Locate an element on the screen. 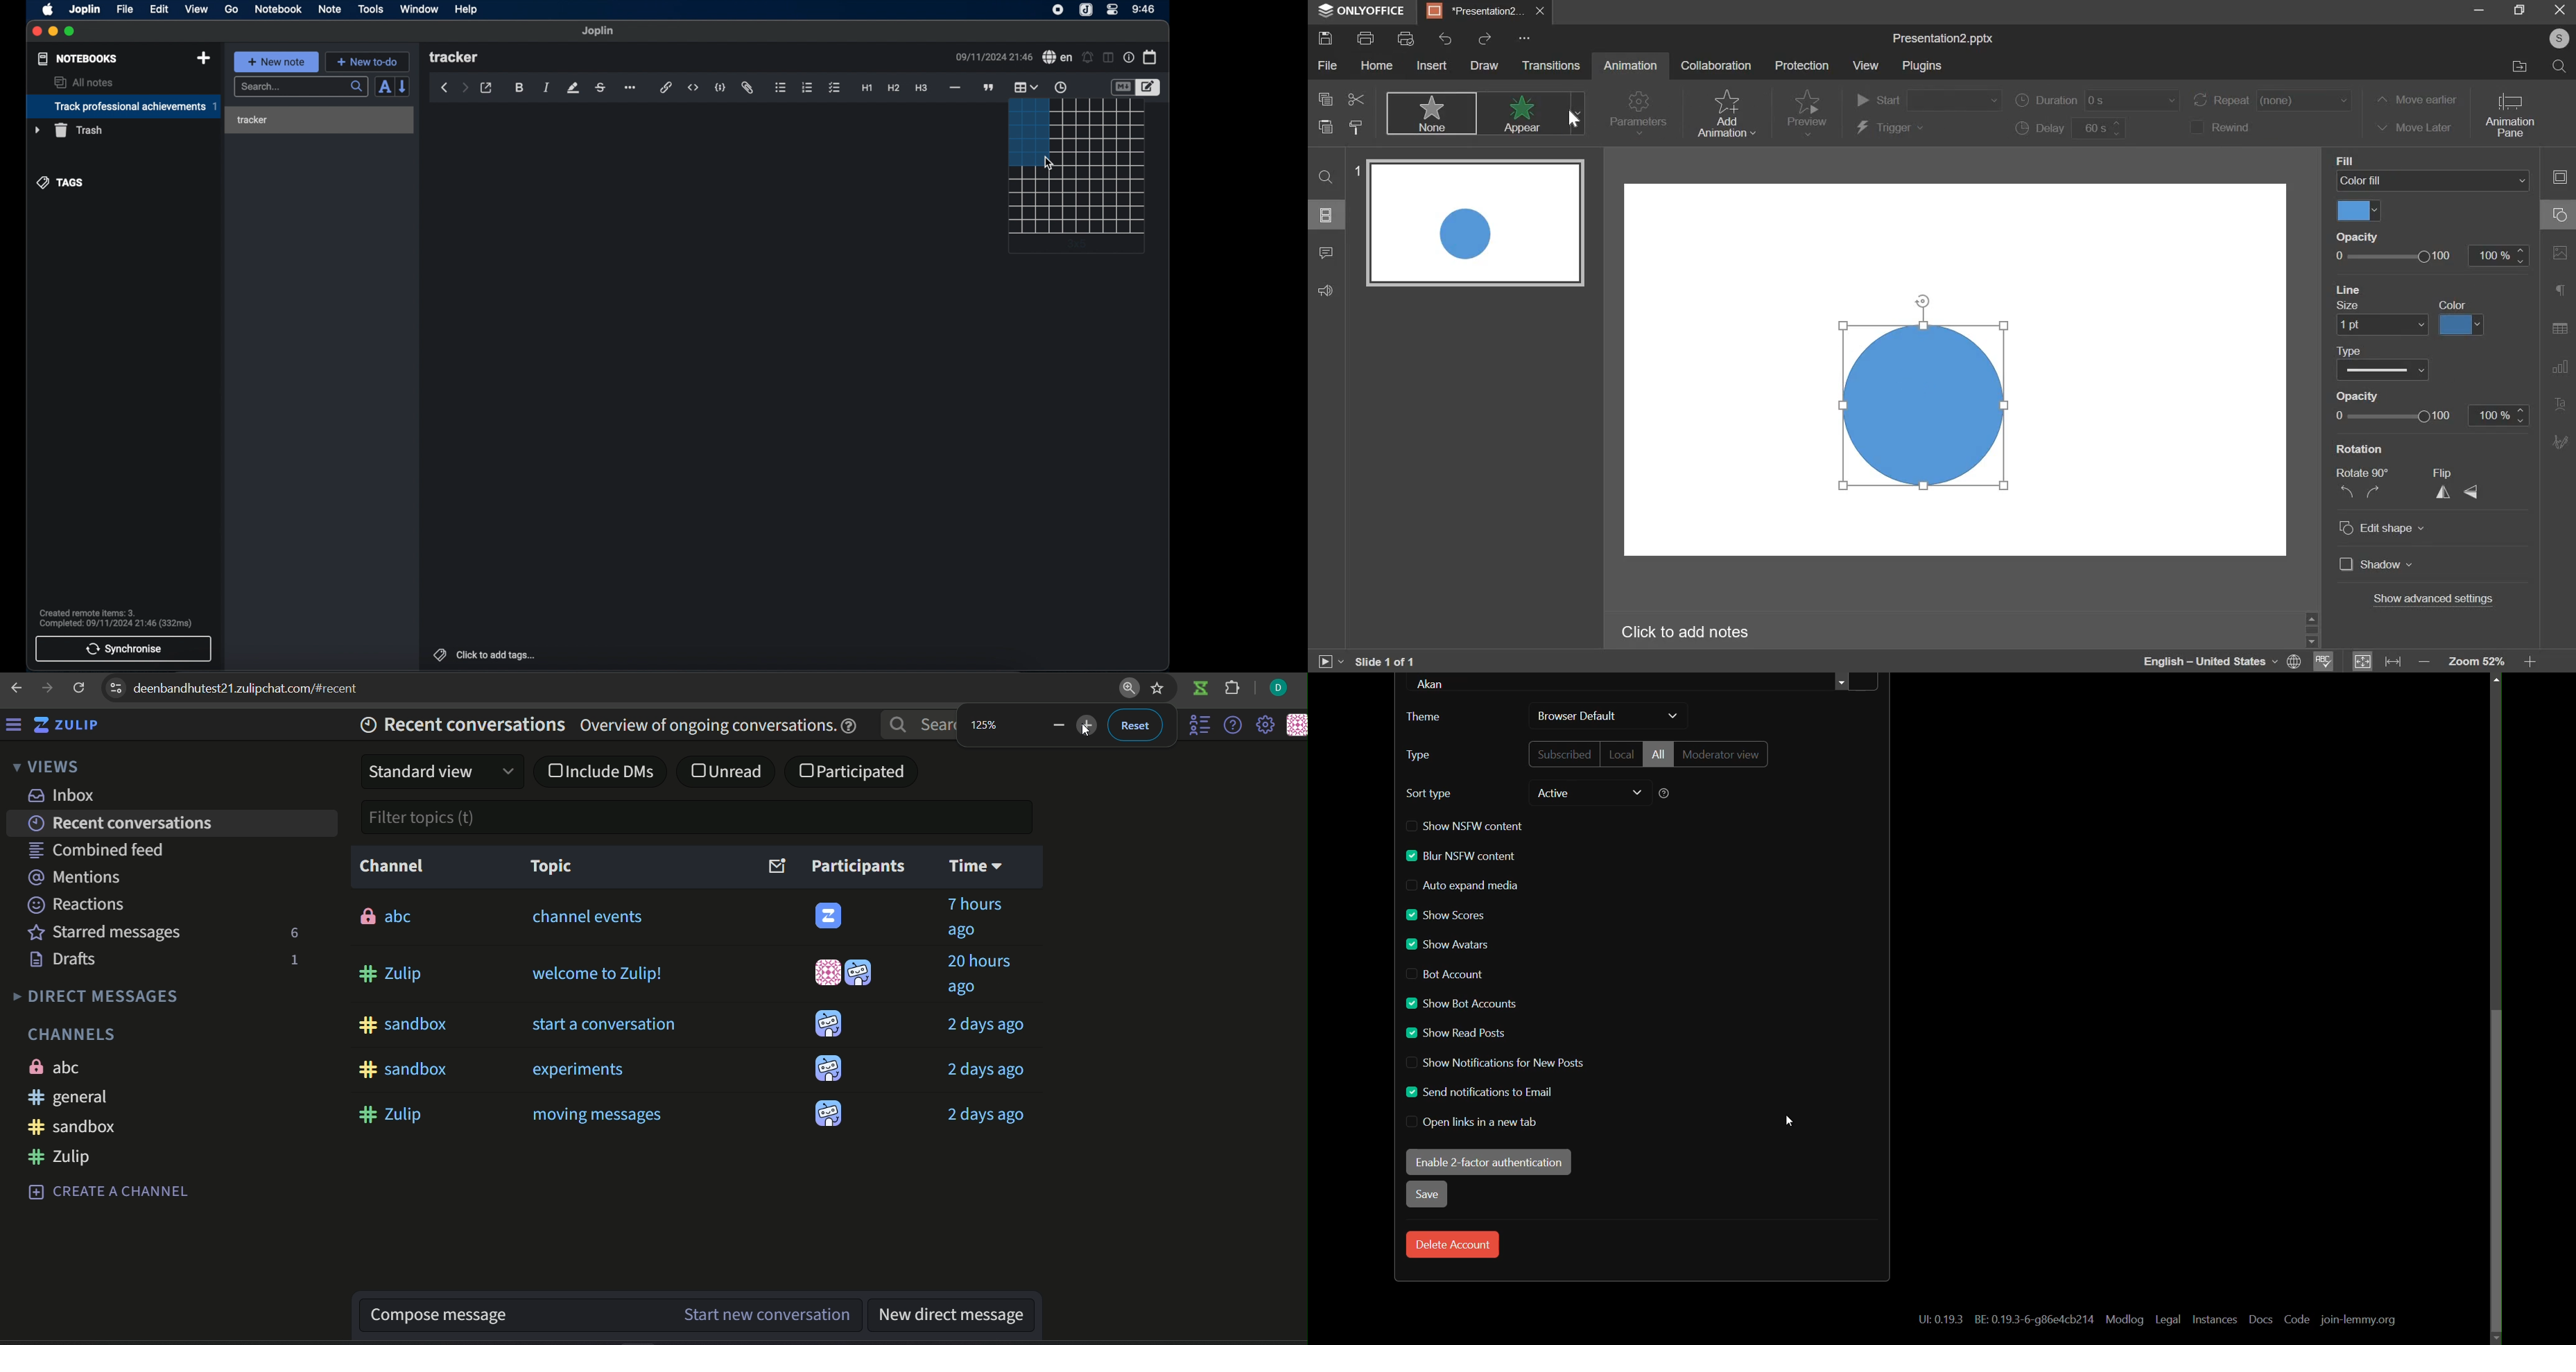 Image resolution: width=2576 pixels, height=1372 pixels. toggle external editor is located at coordinates (486, 88).